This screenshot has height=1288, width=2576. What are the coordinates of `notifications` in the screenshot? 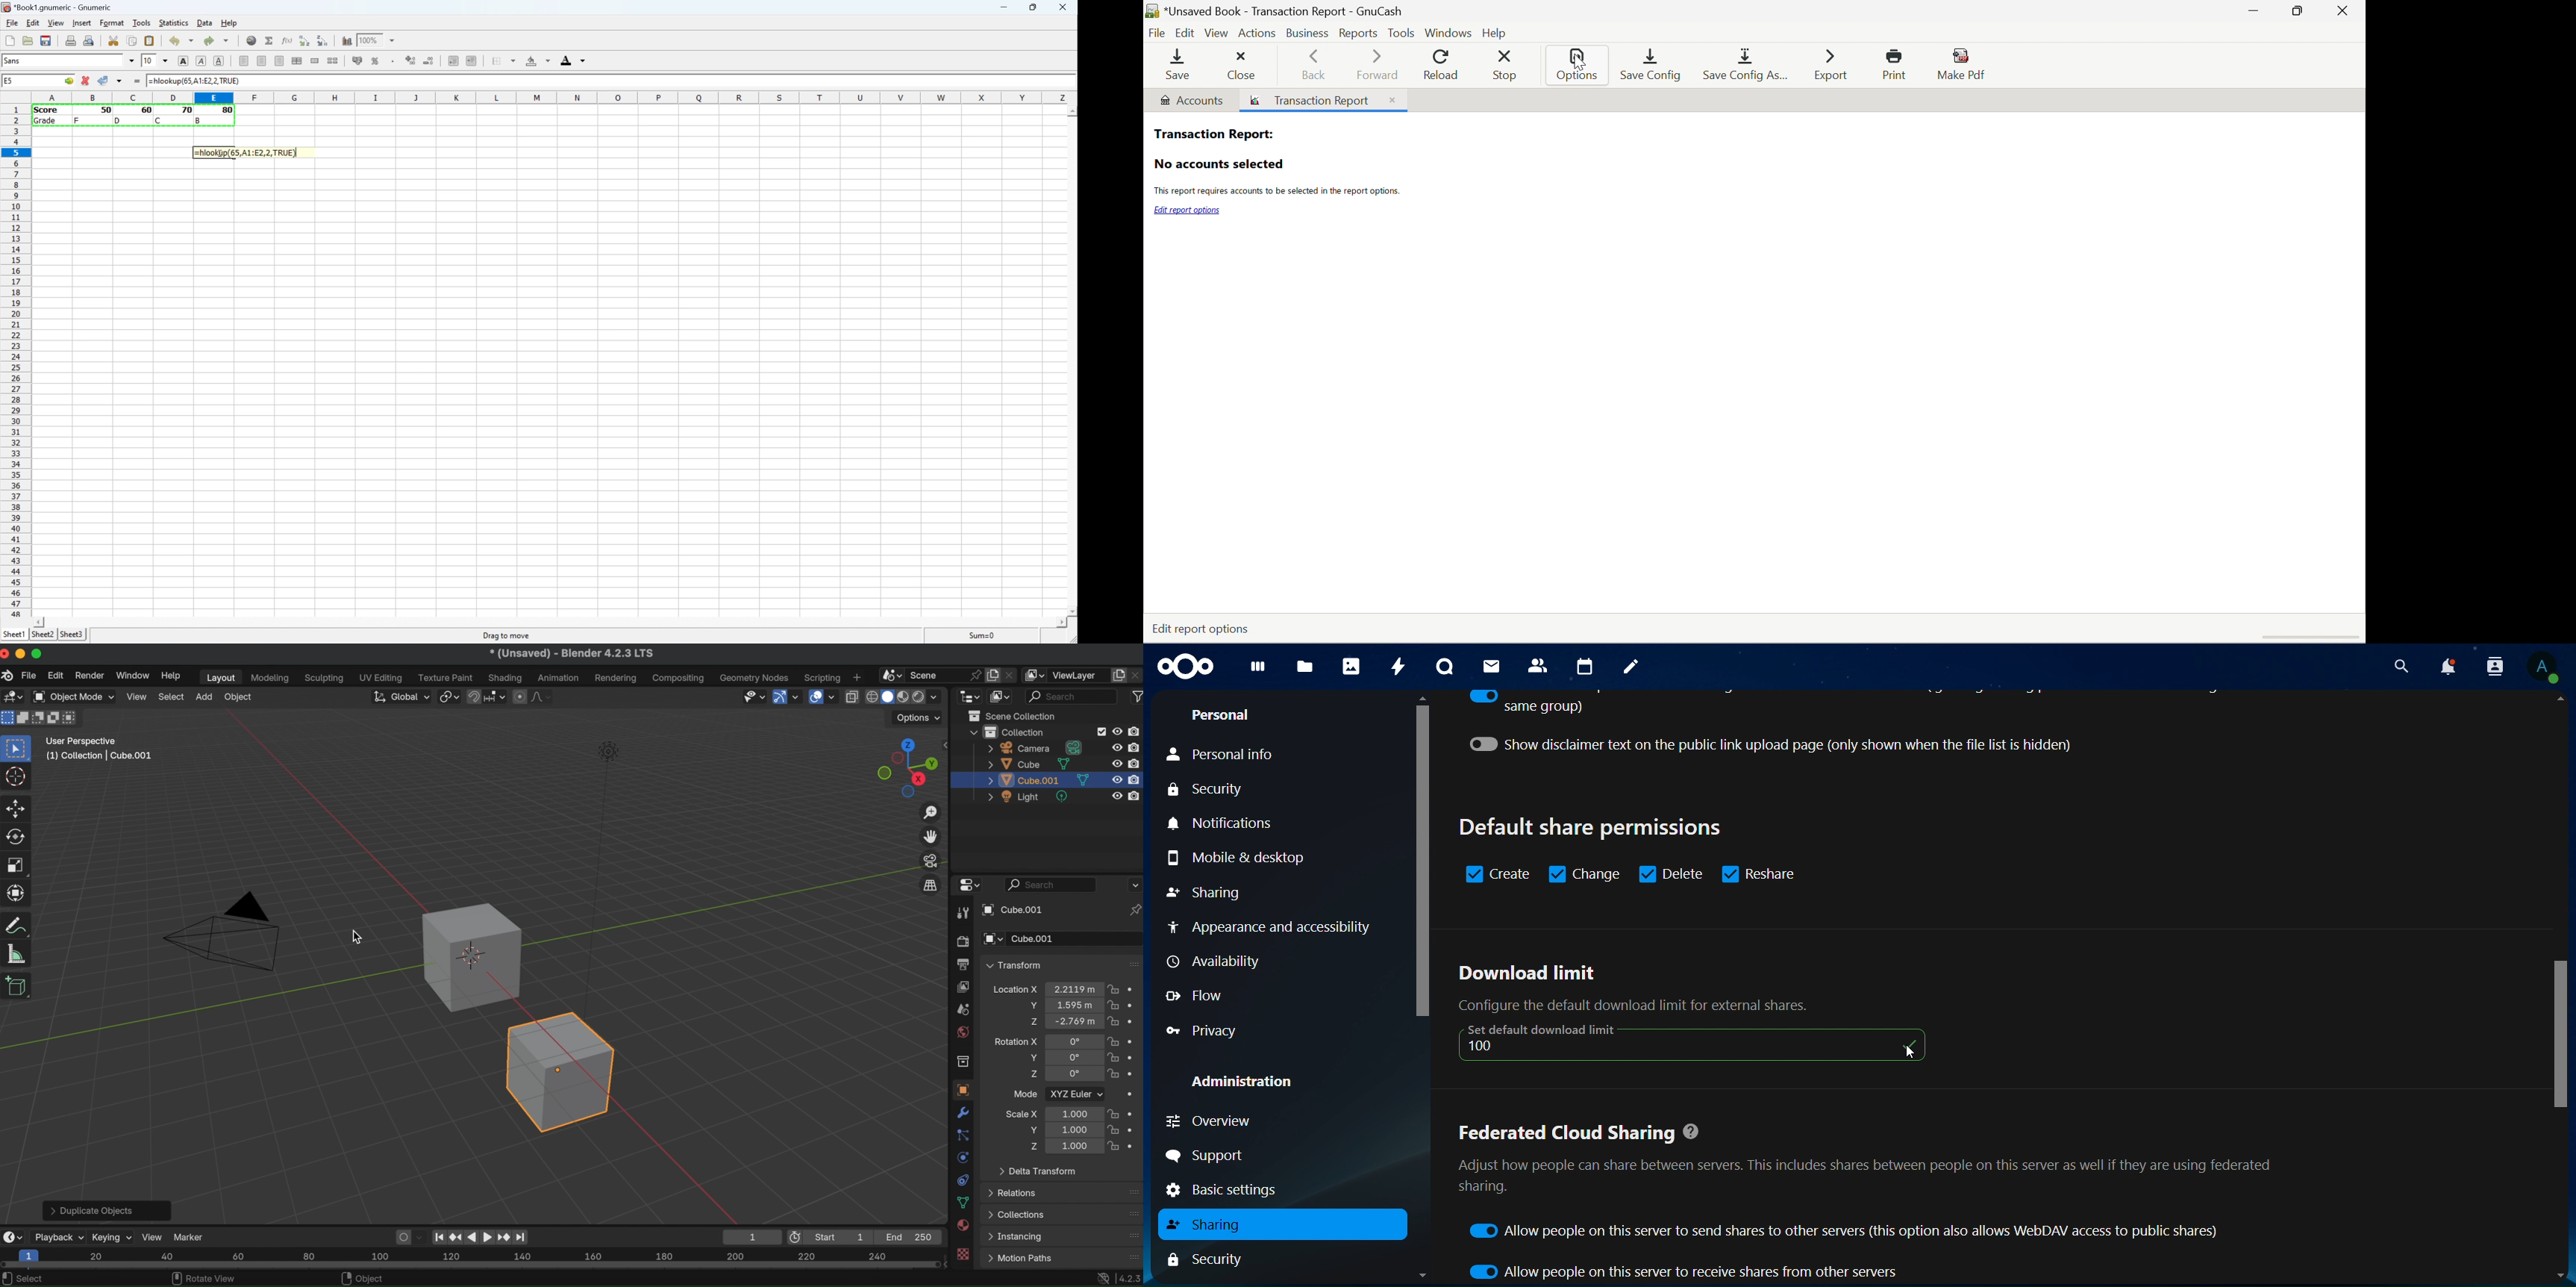 It's located at (1234, 825).